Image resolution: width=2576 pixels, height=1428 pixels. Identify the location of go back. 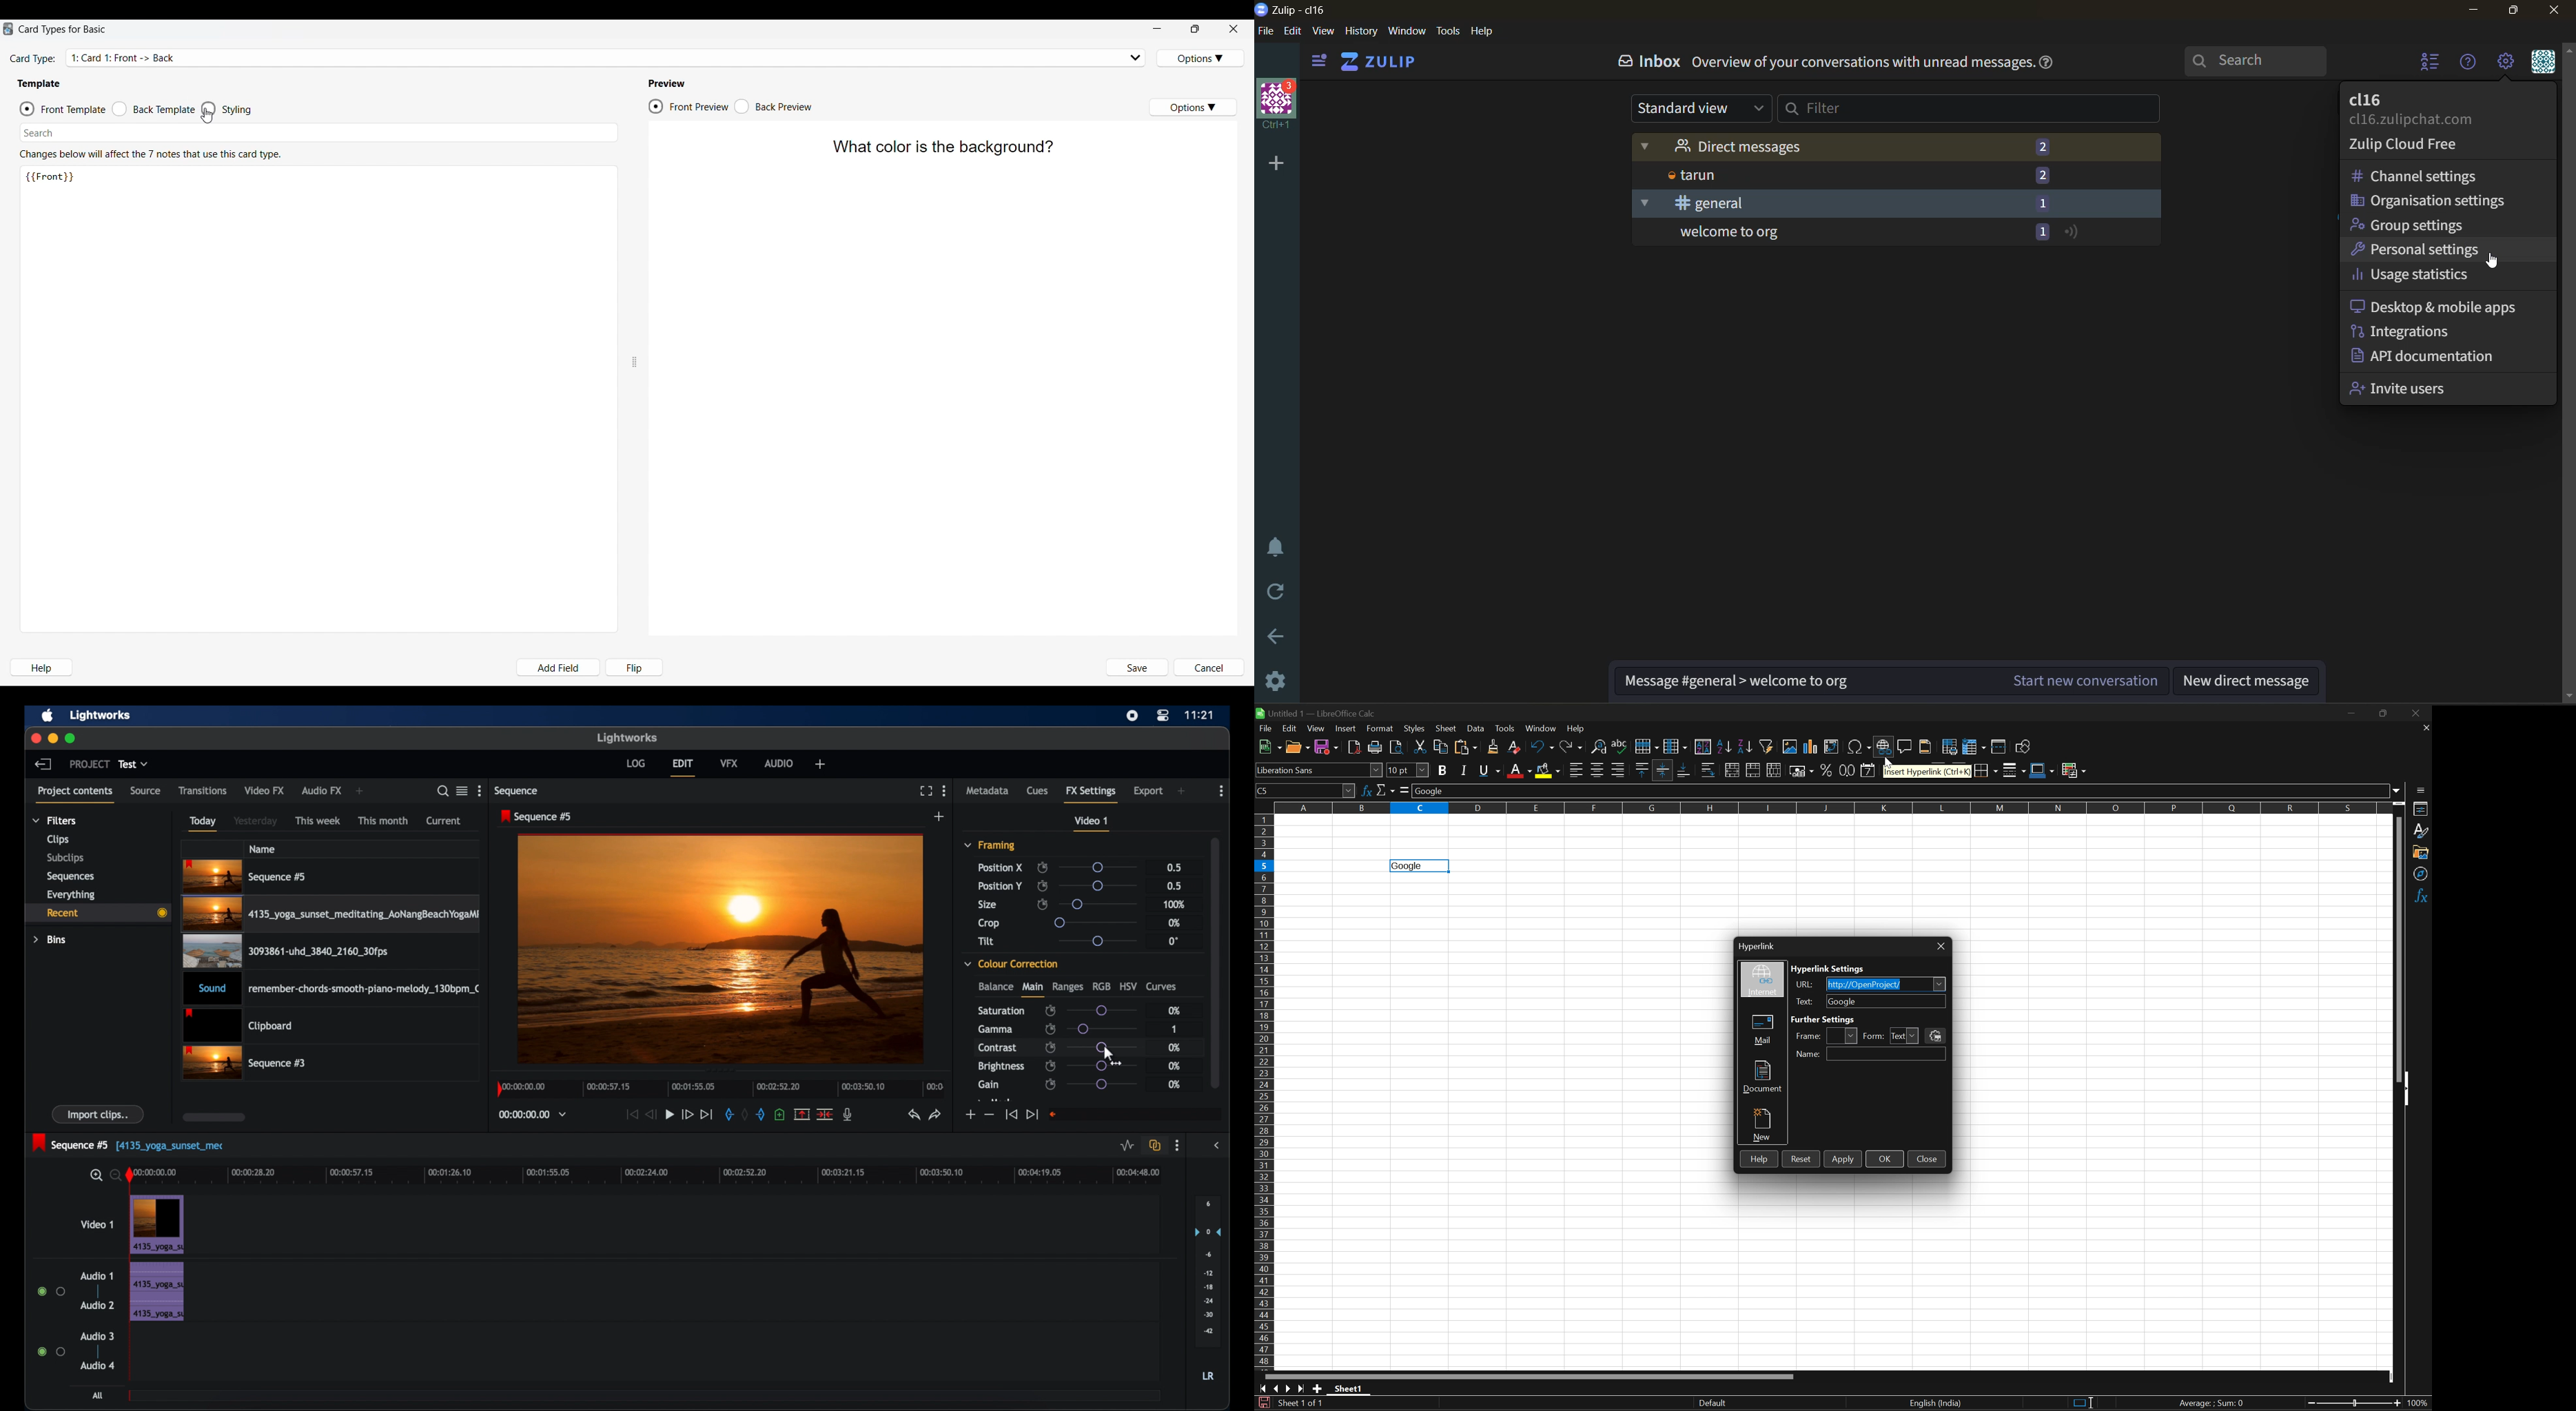
(1271, 639).